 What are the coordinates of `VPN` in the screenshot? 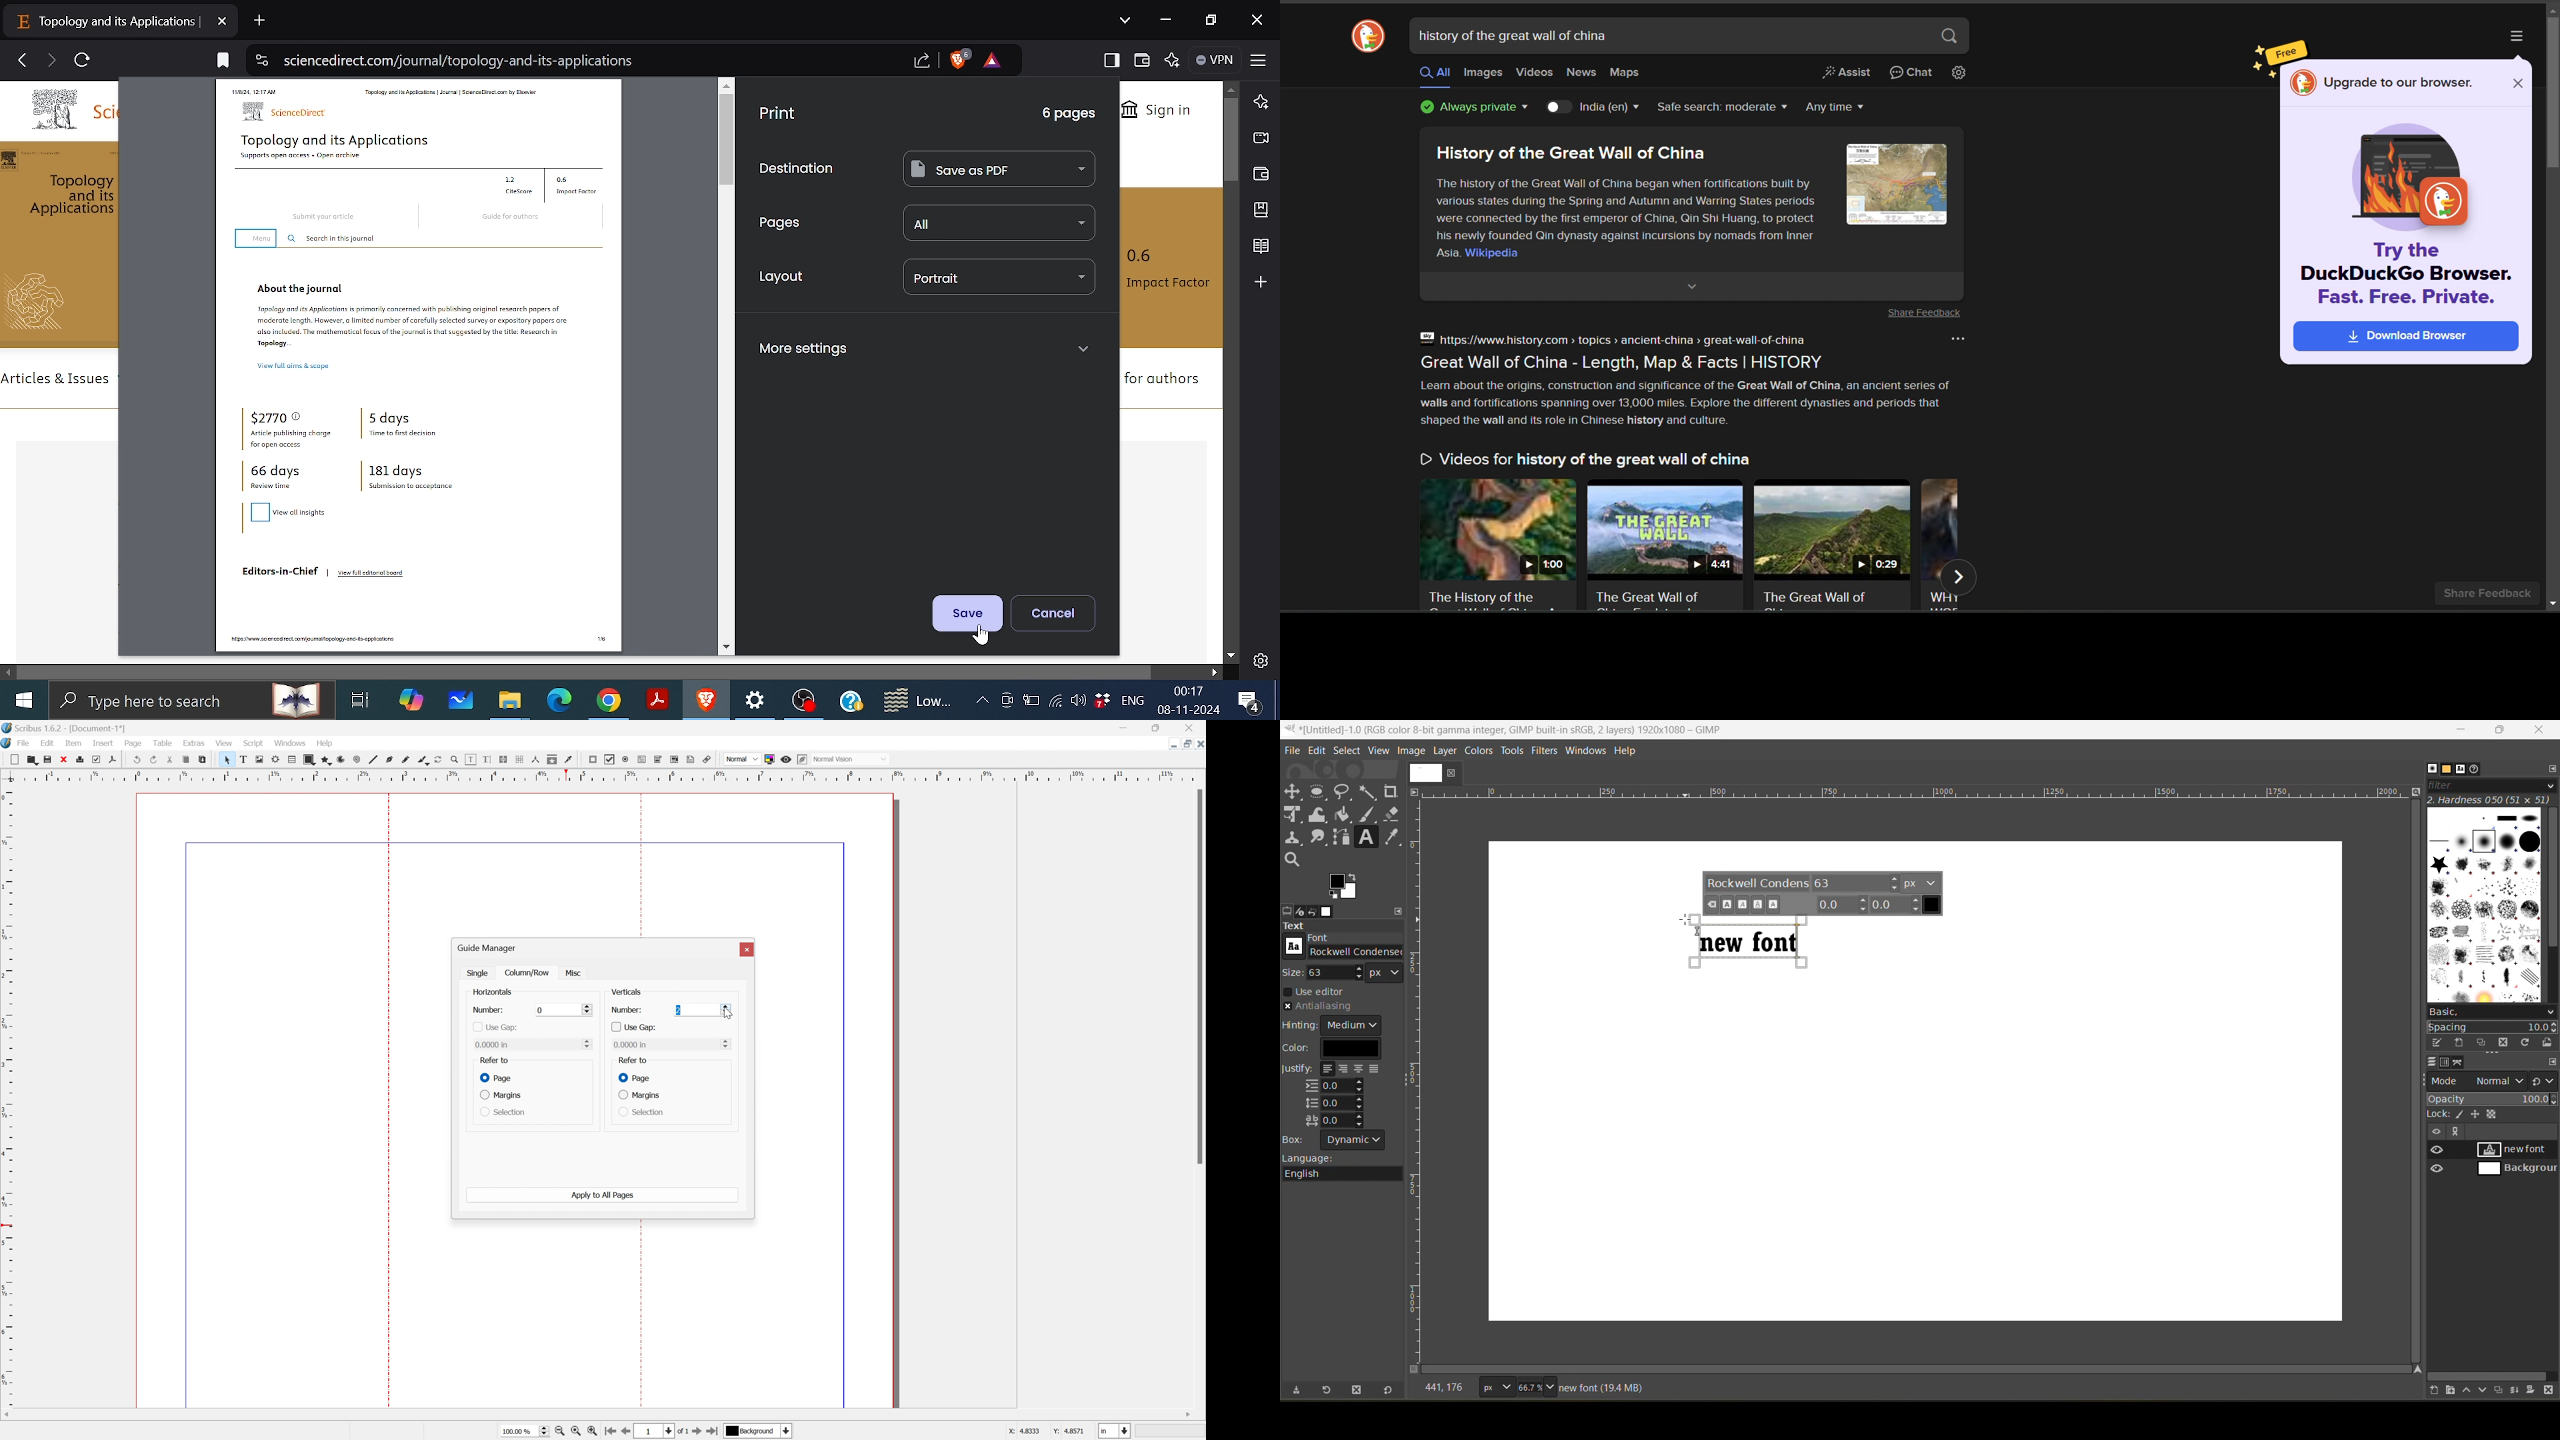 It's located at (1215, 61).